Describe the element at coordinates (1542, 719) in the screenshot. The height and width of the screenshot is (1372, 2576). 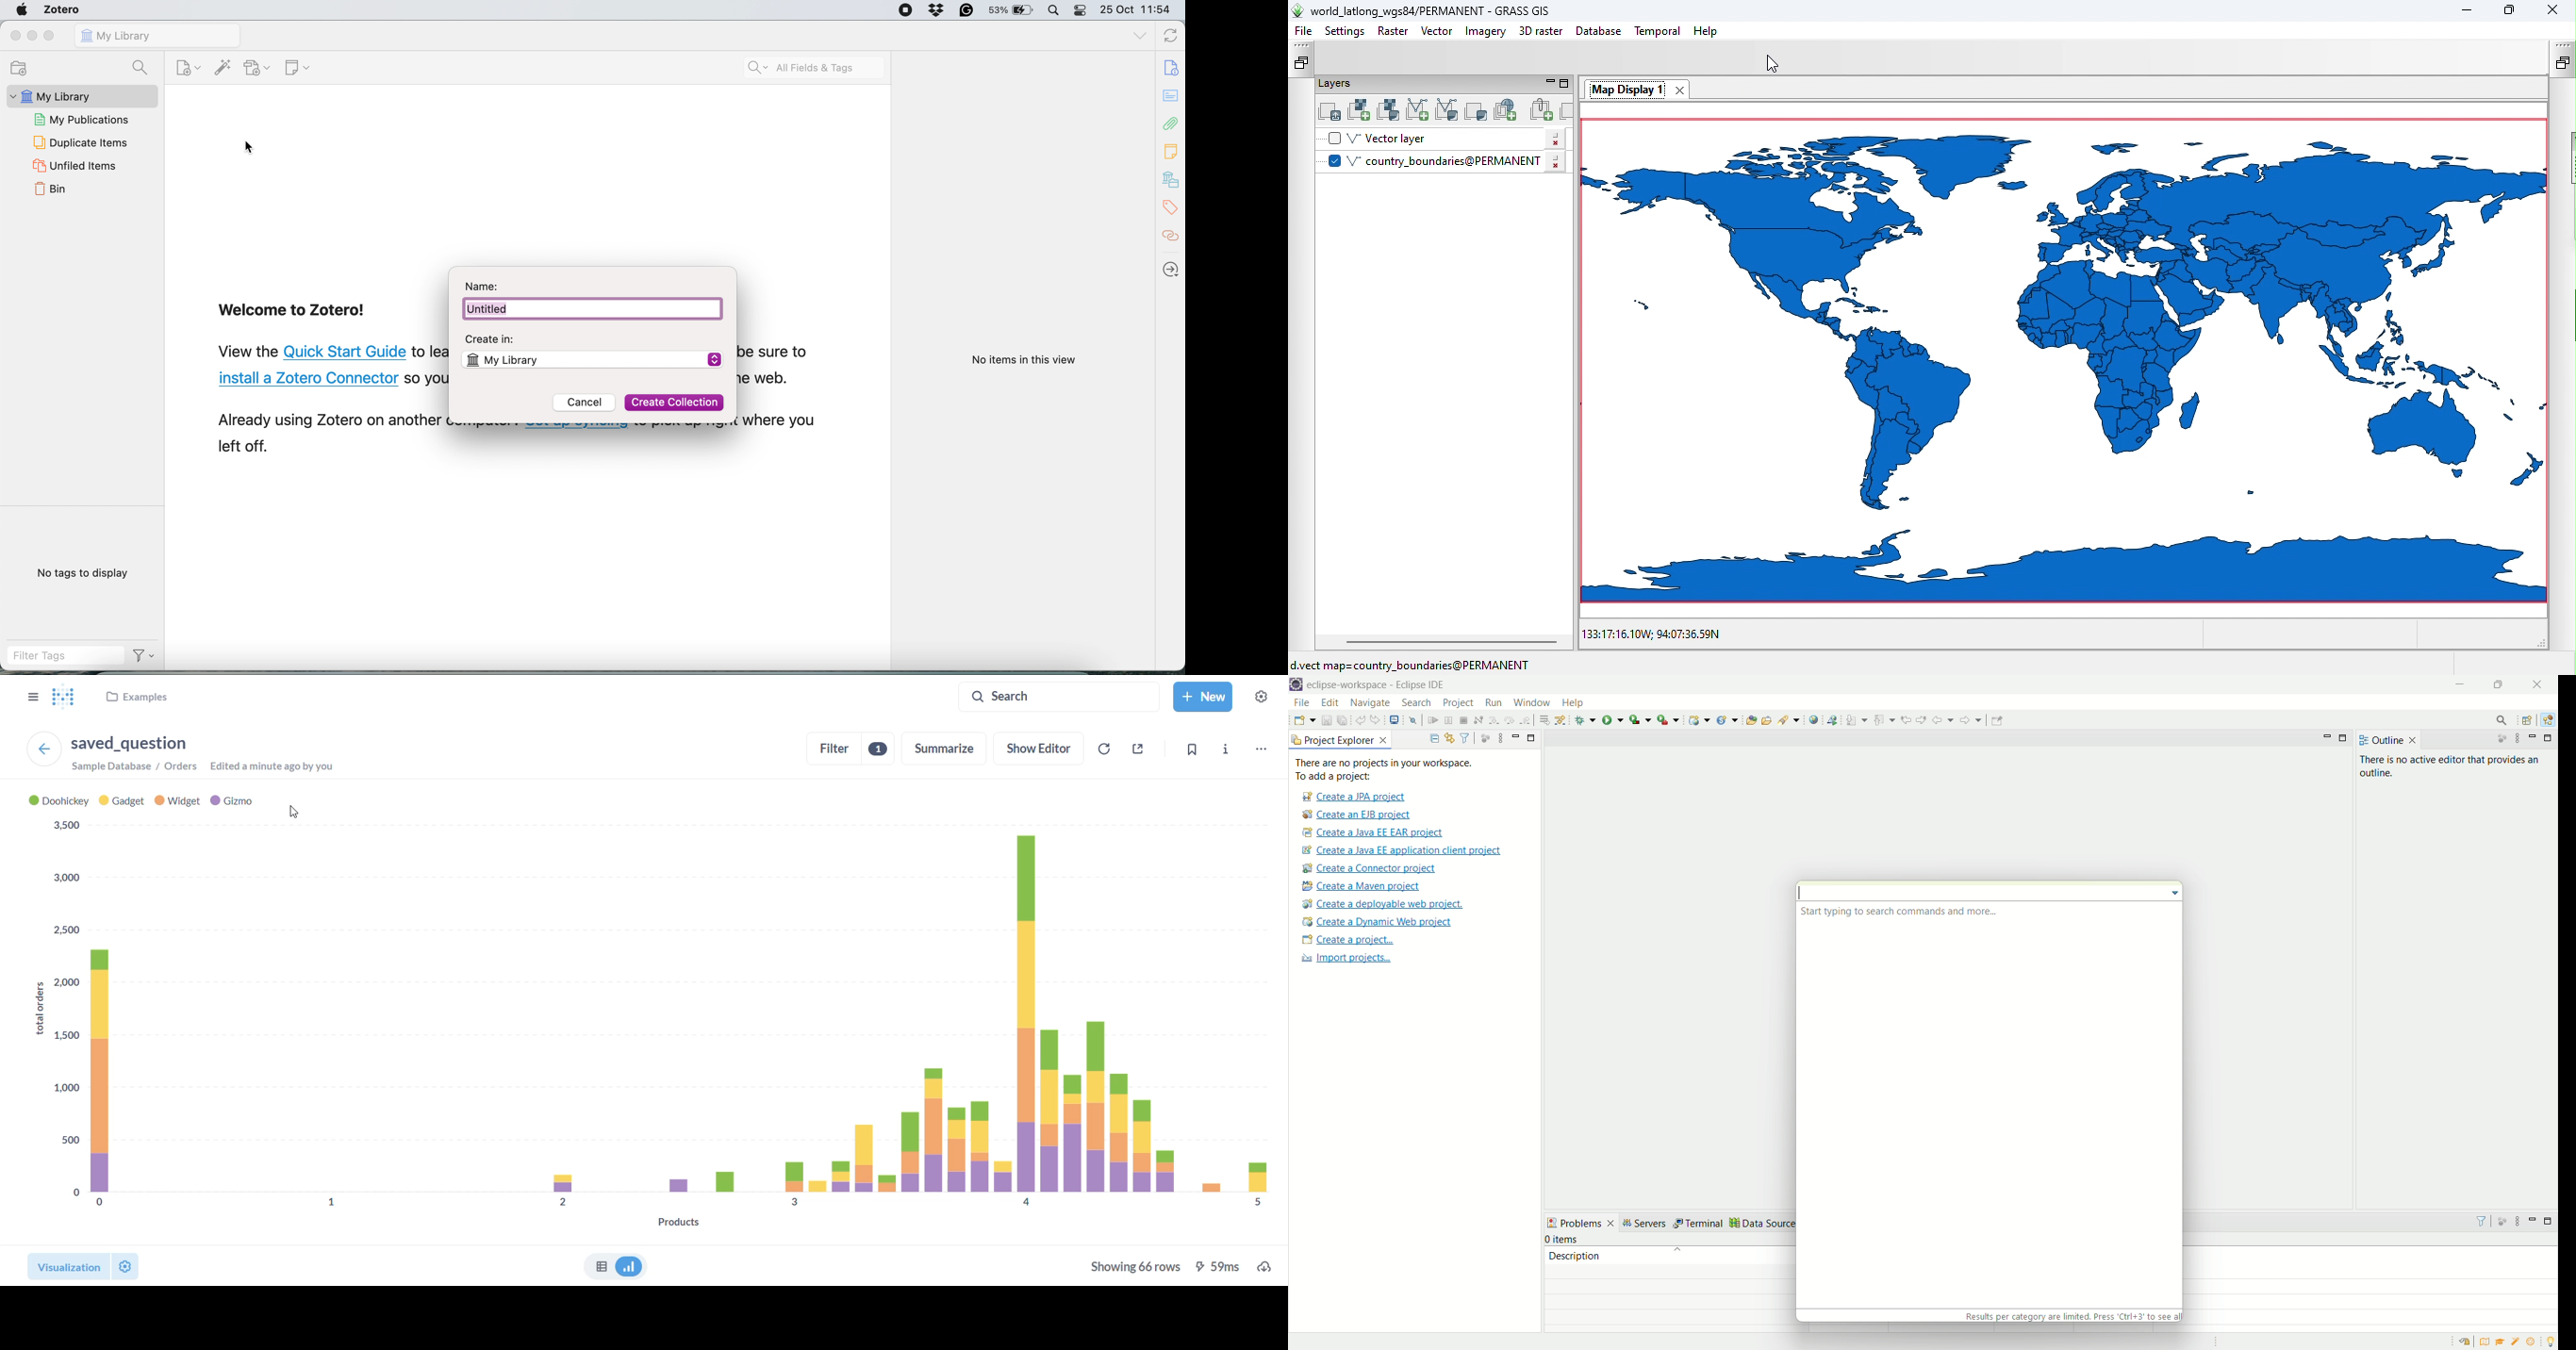
I see `drop to frames` at that location.